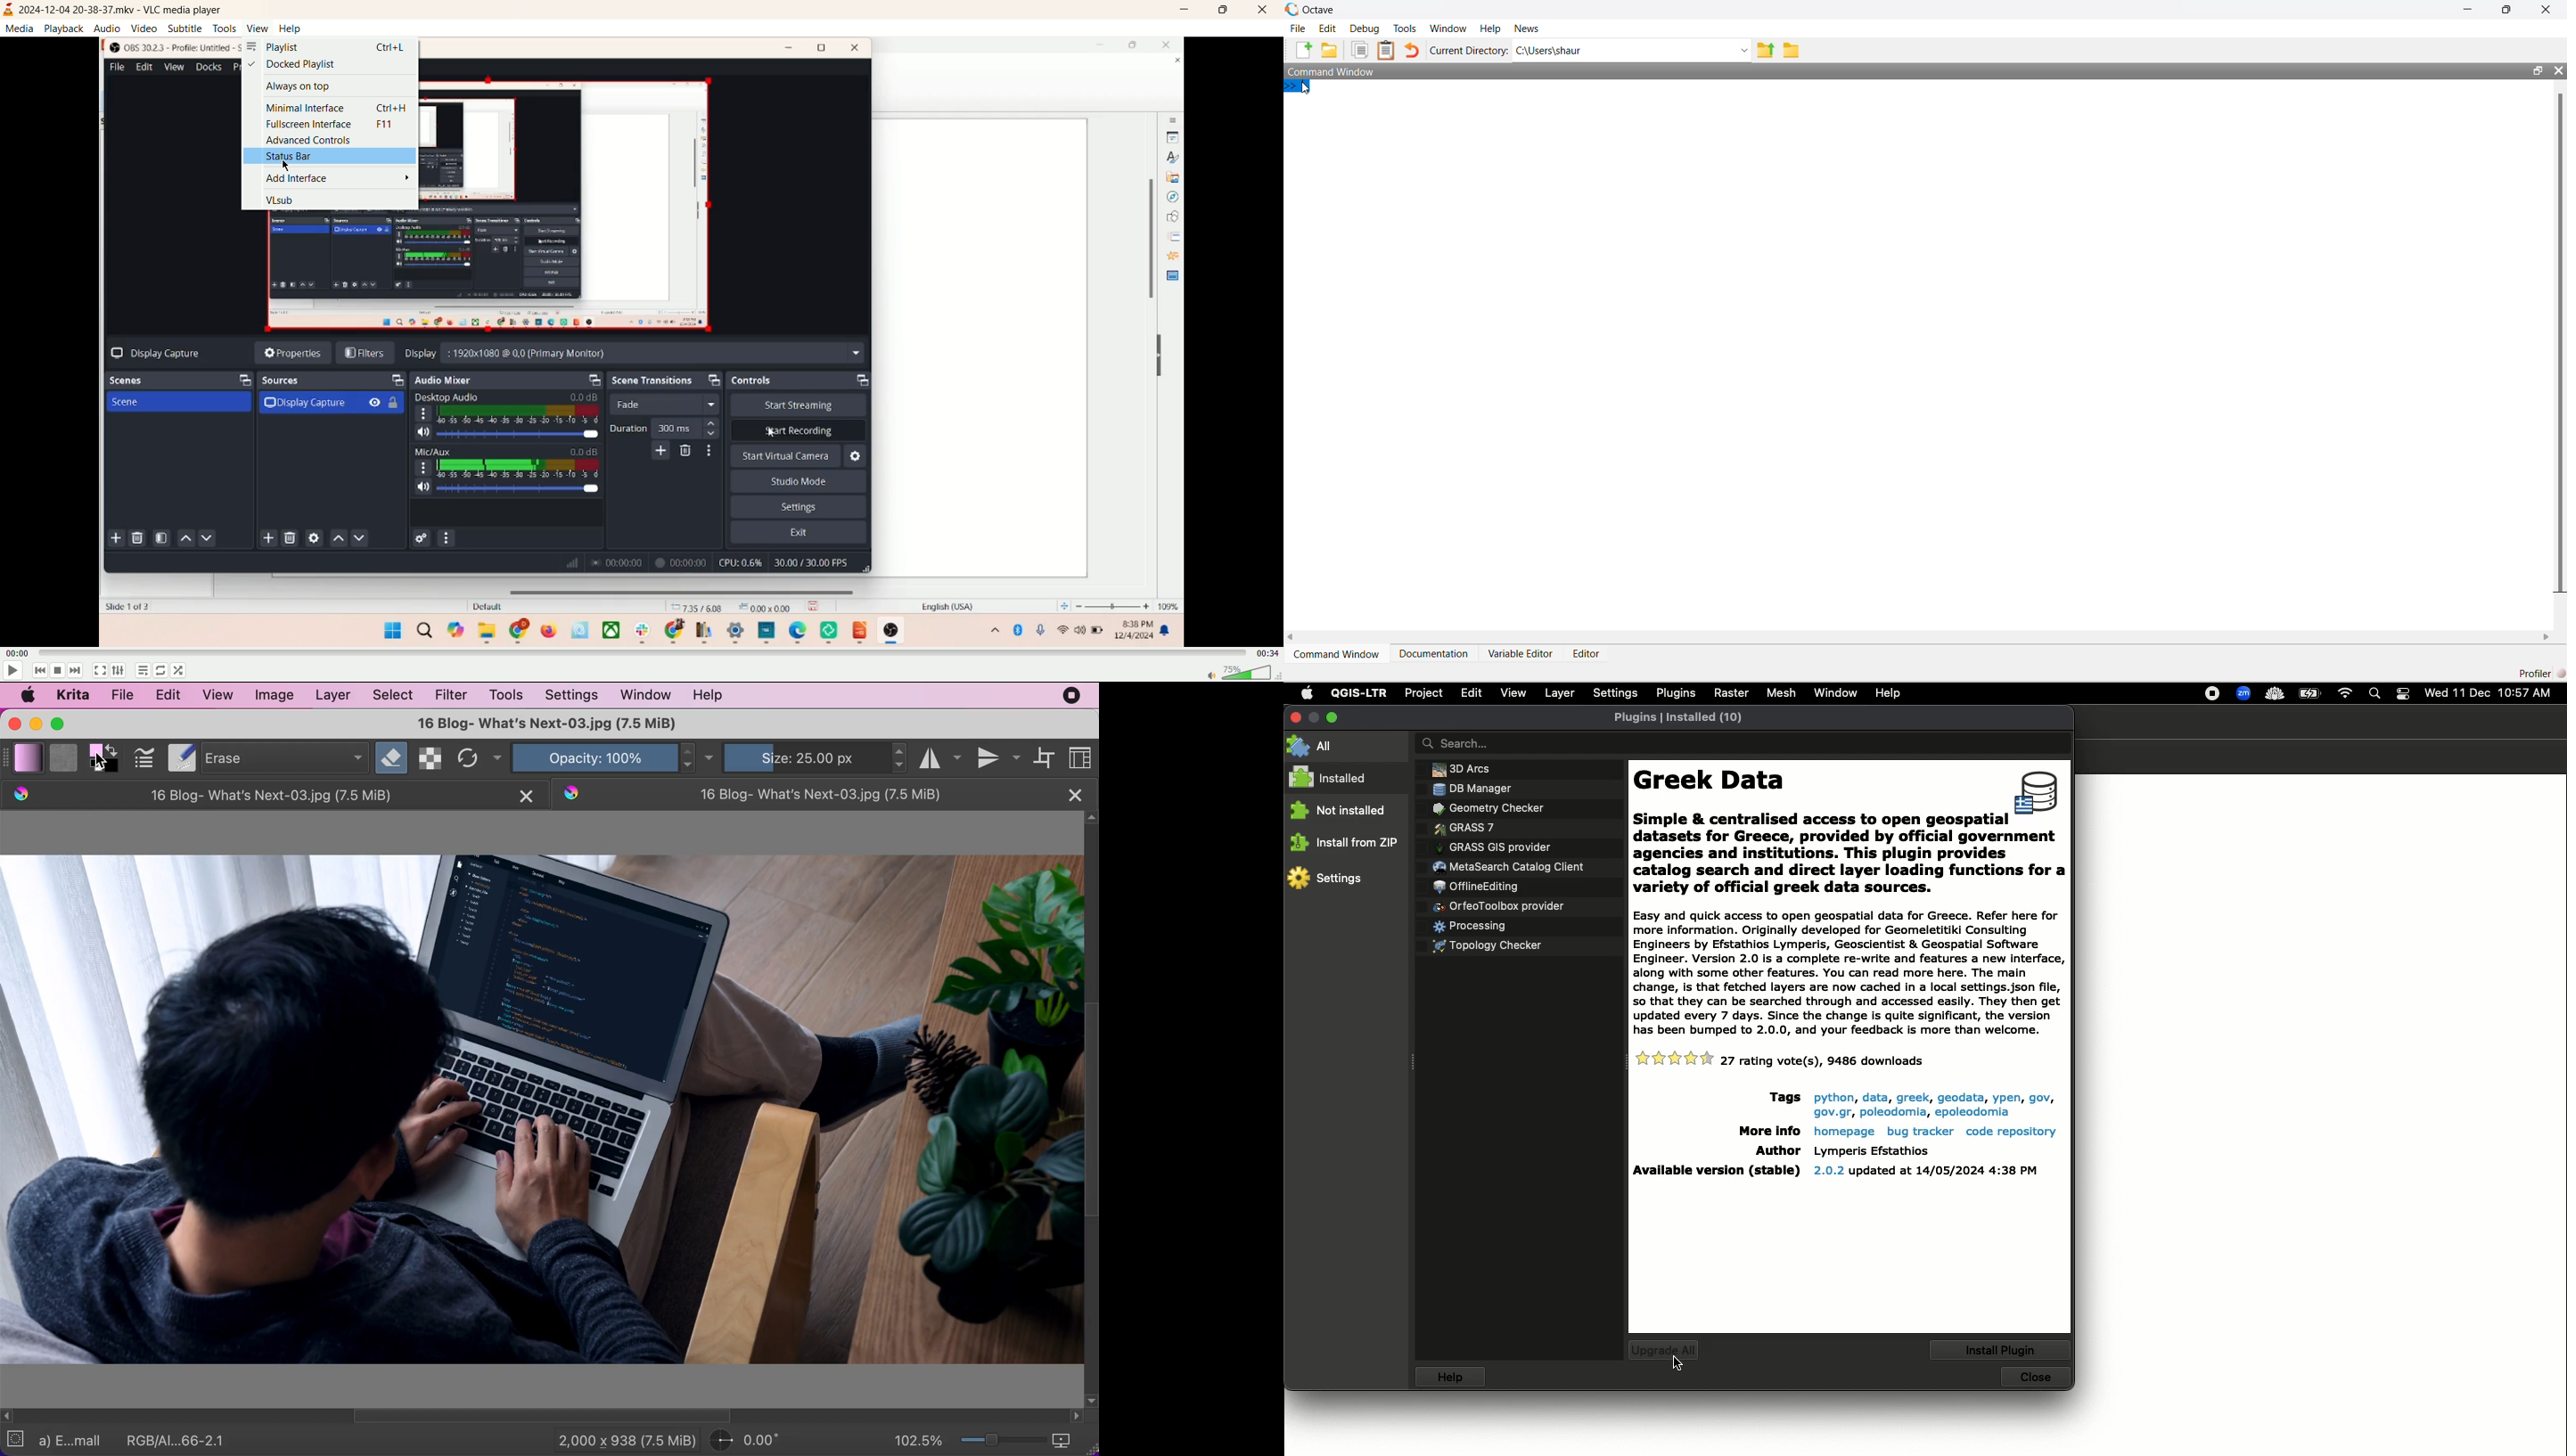 The width and height of the screenshot is (2576, 1456). I want to click on main screen, so click(641, 434).